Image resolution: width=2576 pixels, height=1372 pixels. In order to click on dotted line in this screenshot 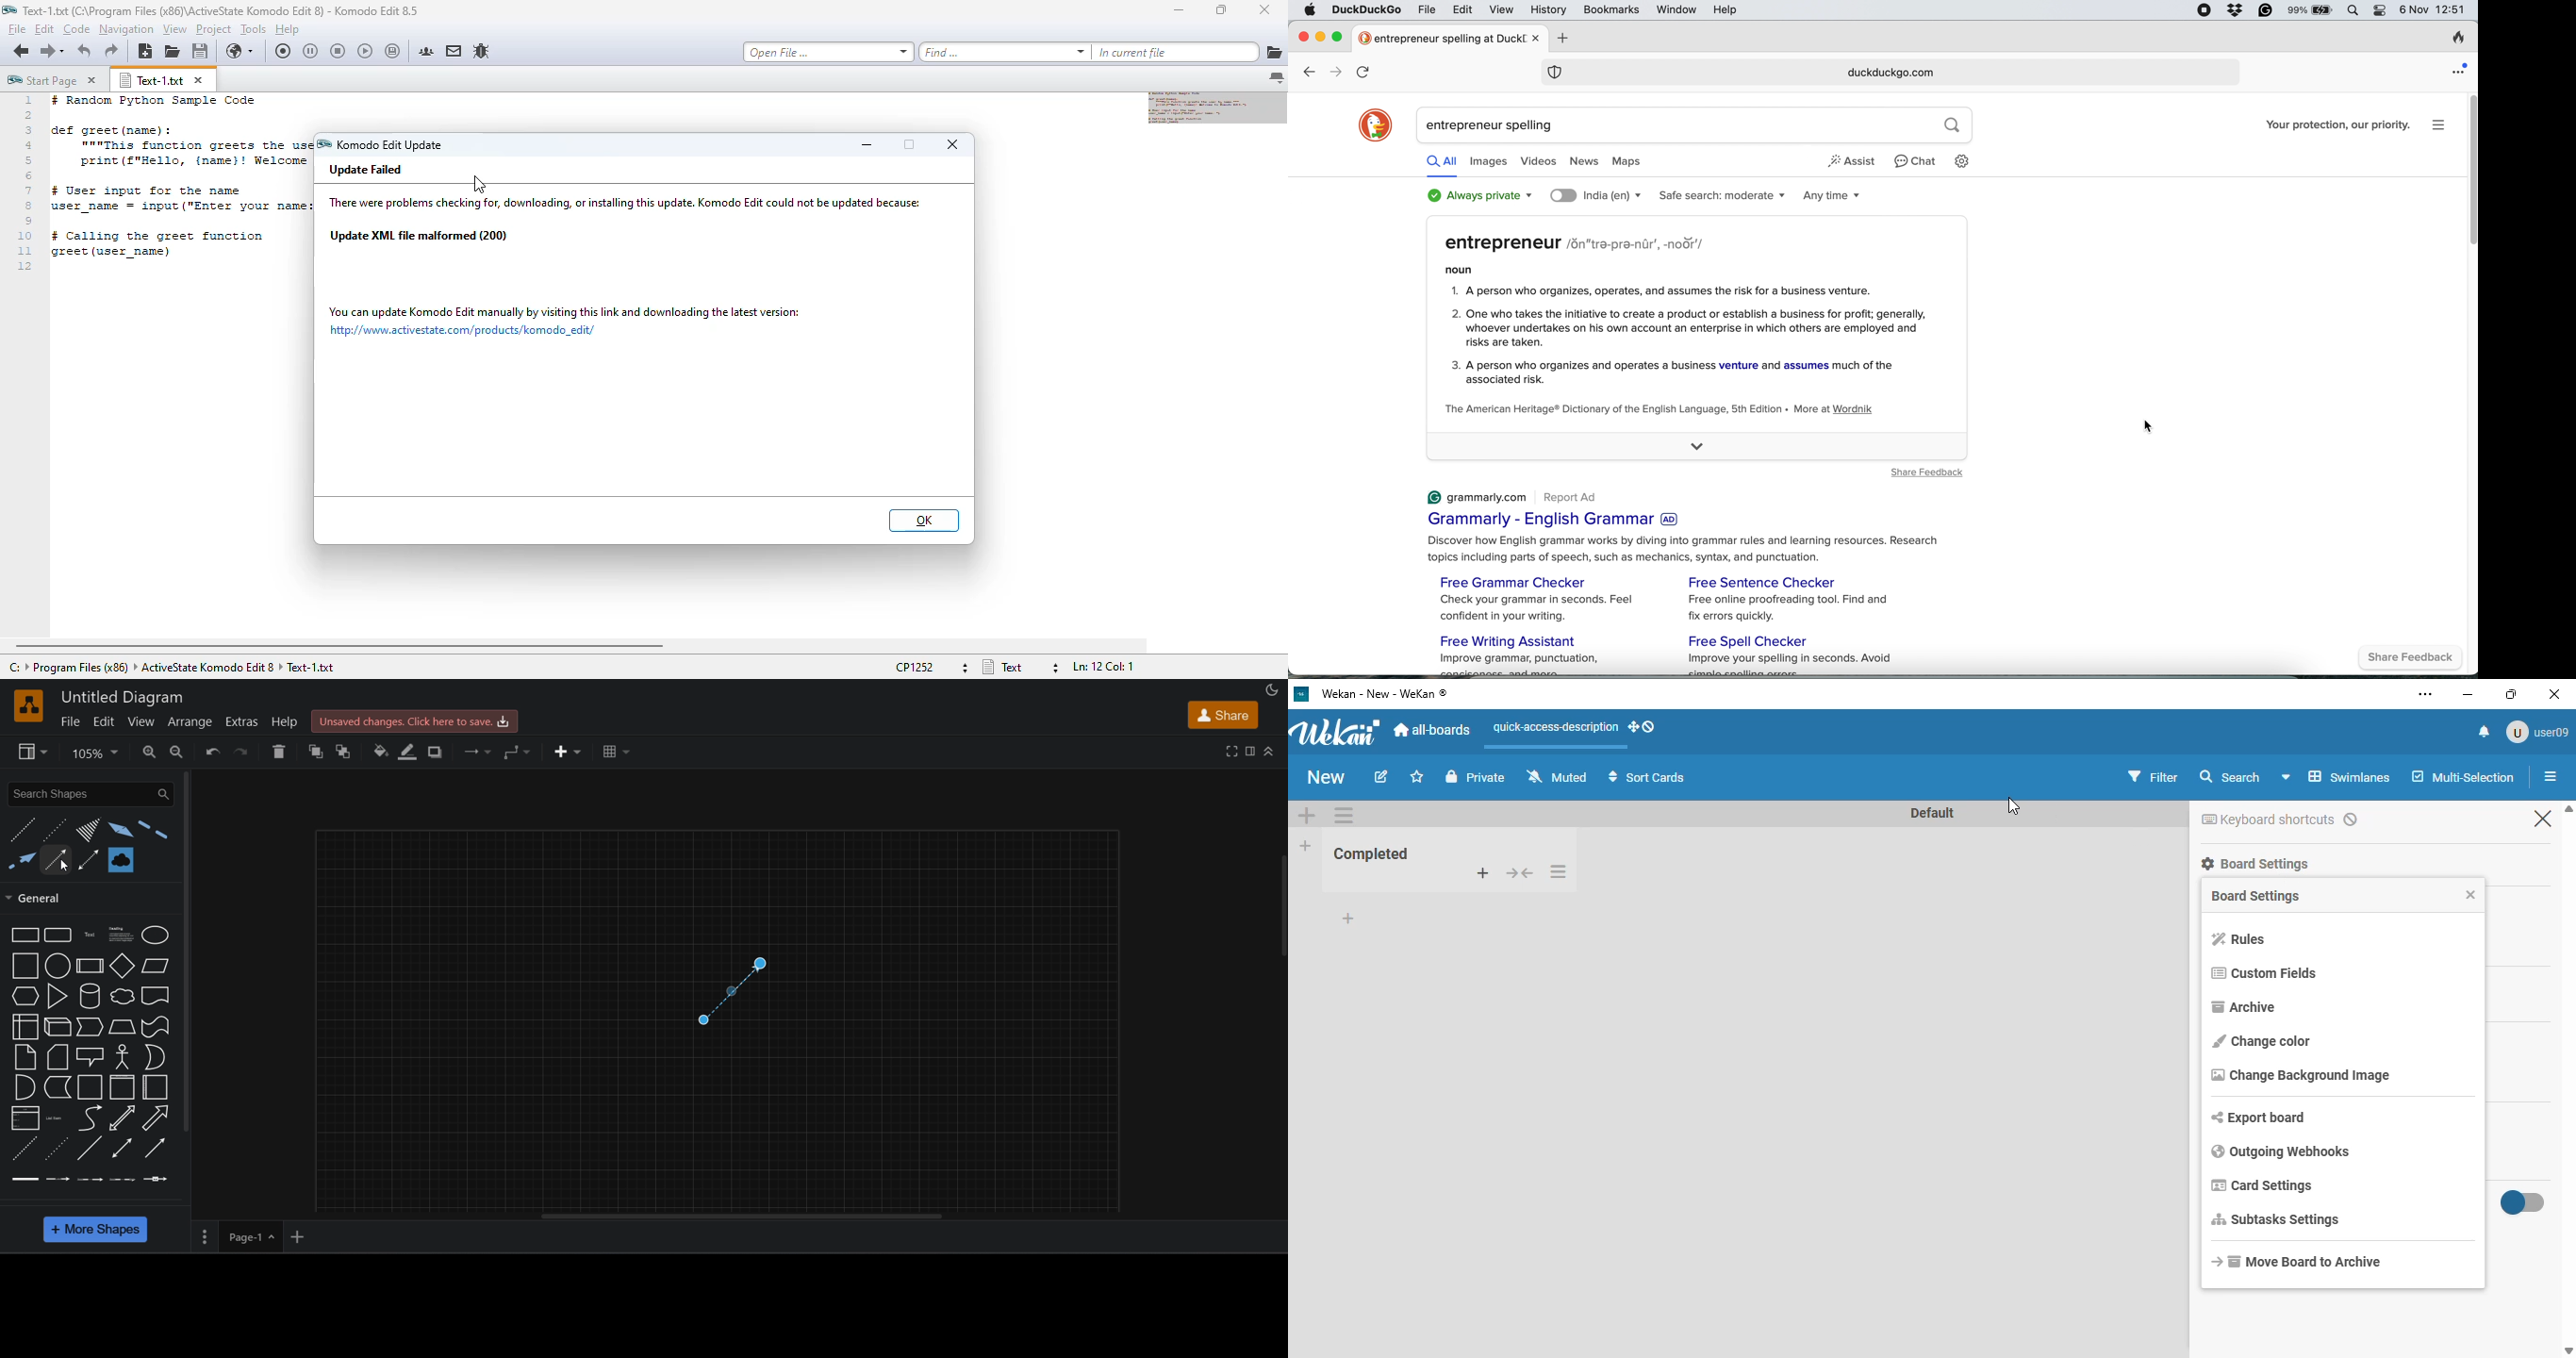, I will do `click(56, 1149)`.